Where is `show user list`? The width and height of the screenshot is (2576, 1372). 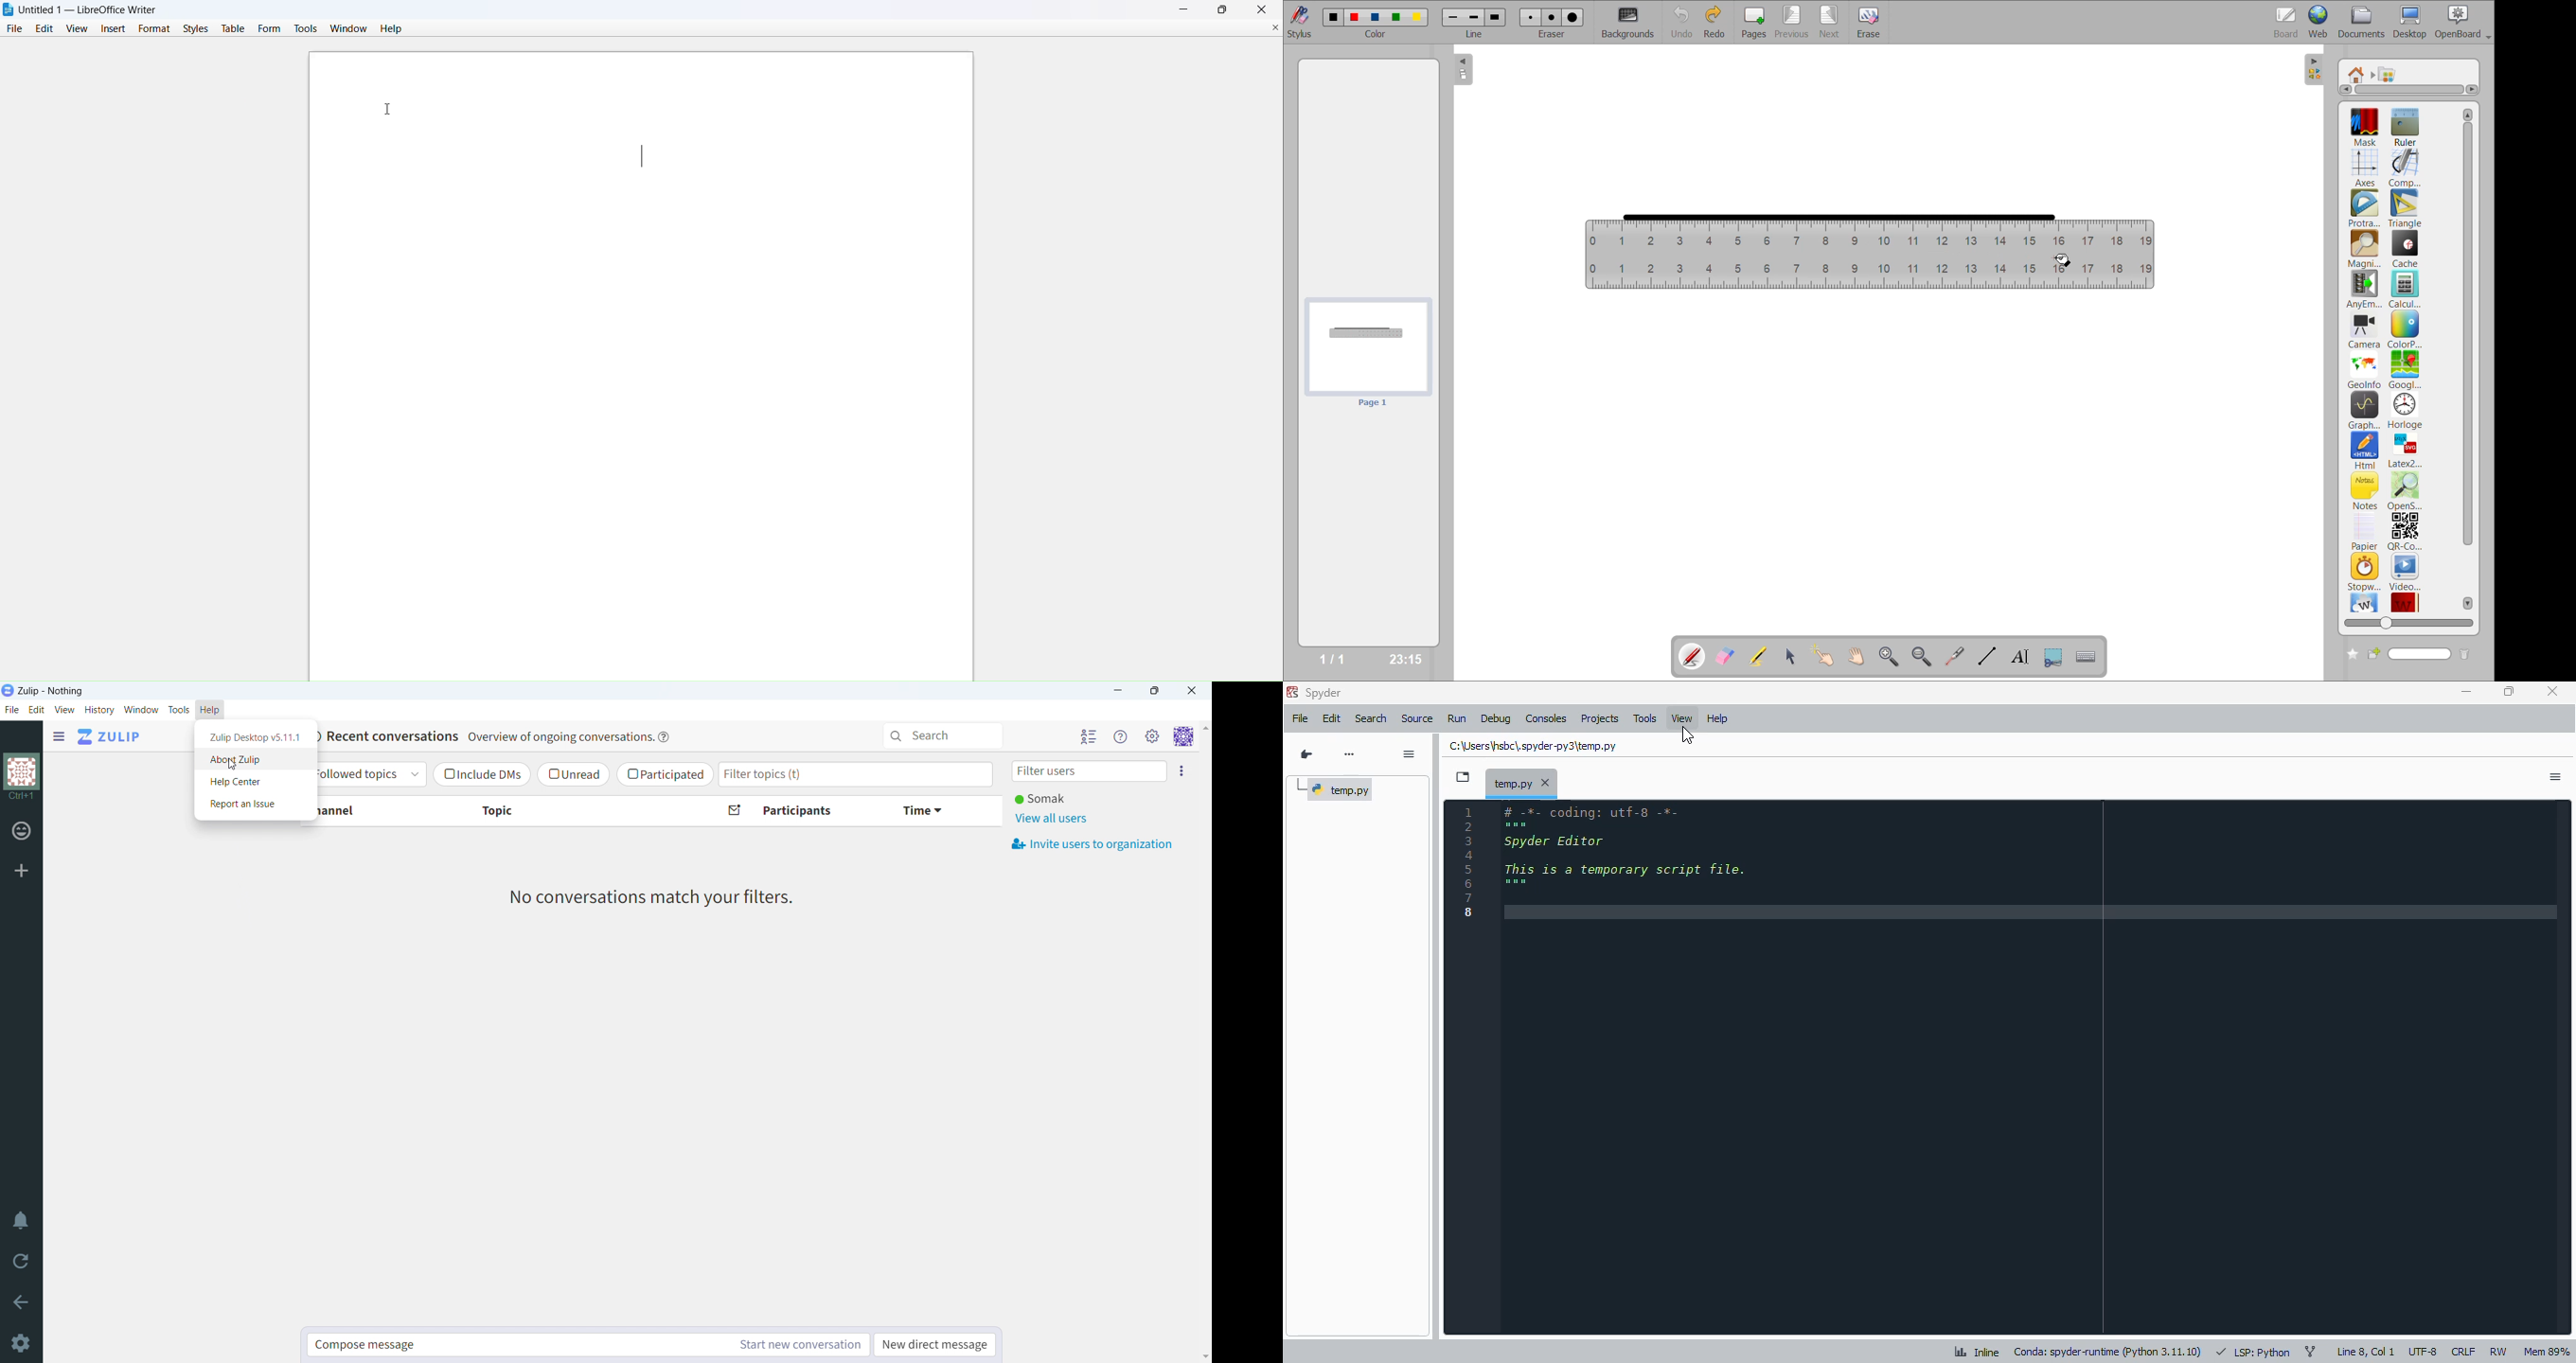 show user list is located at coordinates (1089, 736).